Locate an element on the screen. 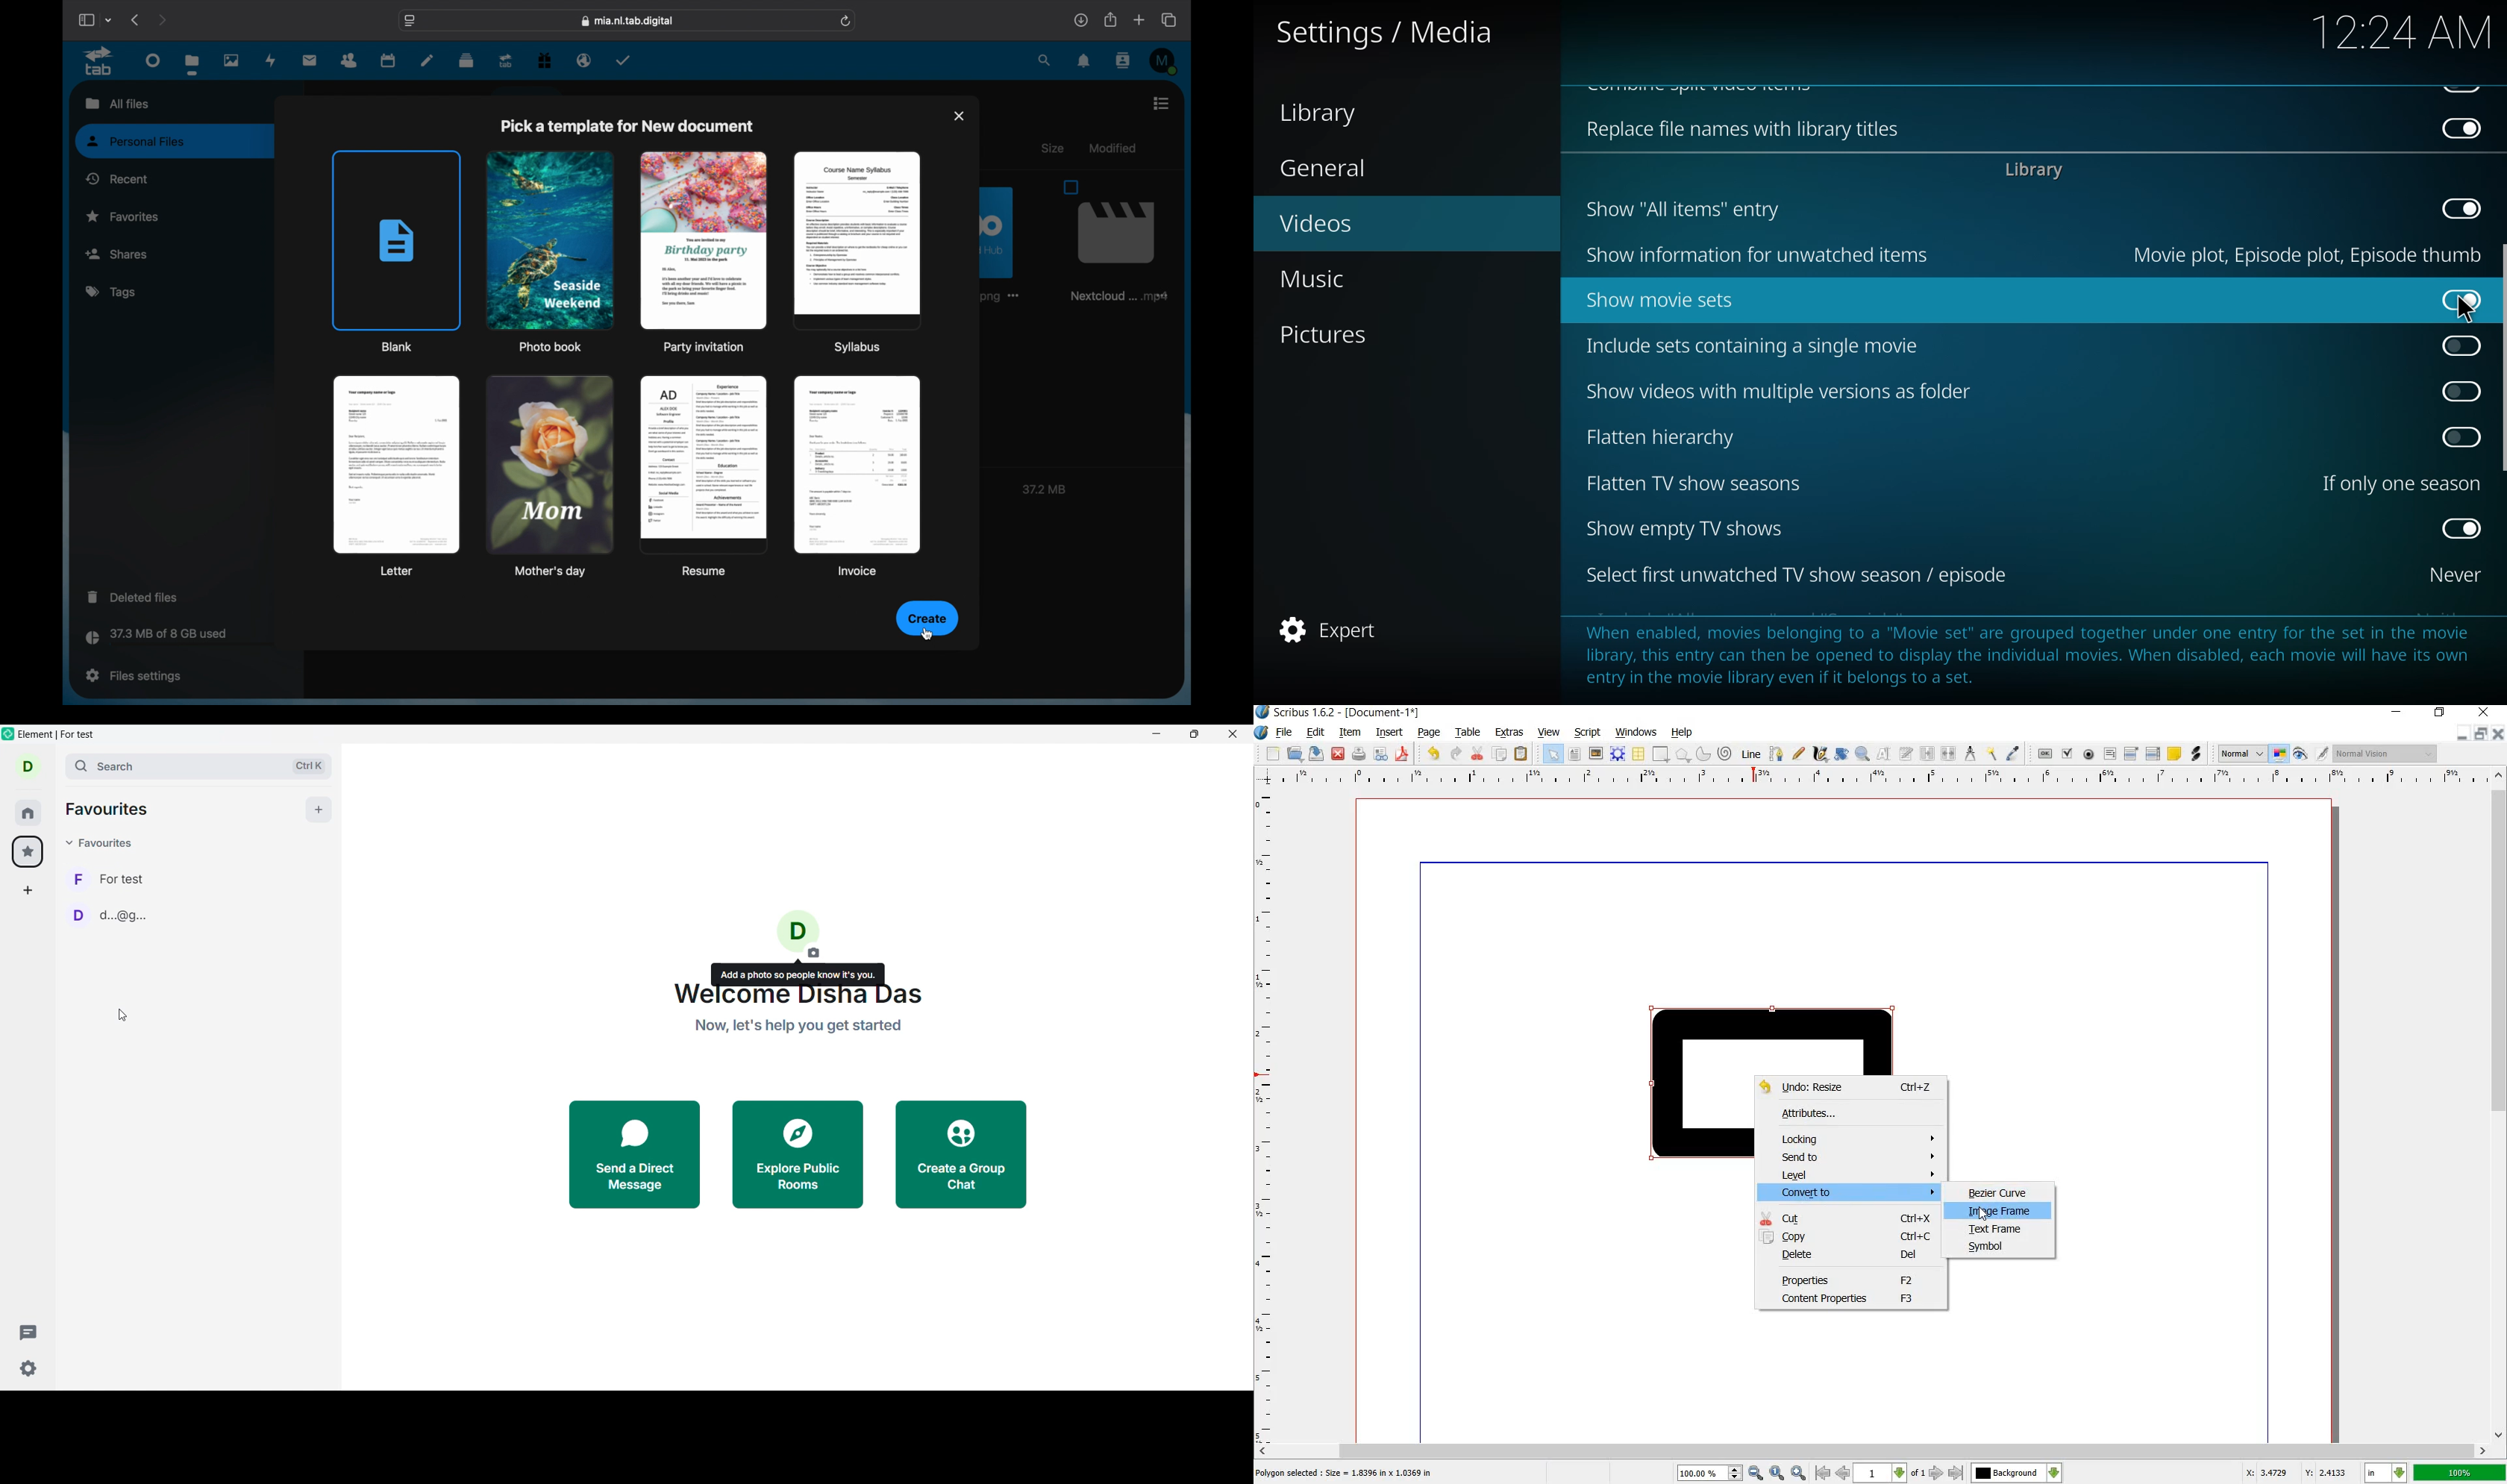 Image resolution: width=2520 pixels, height=1484 pixels. coordinates x: 3.4729 is located at coordinates (2258, 1472).